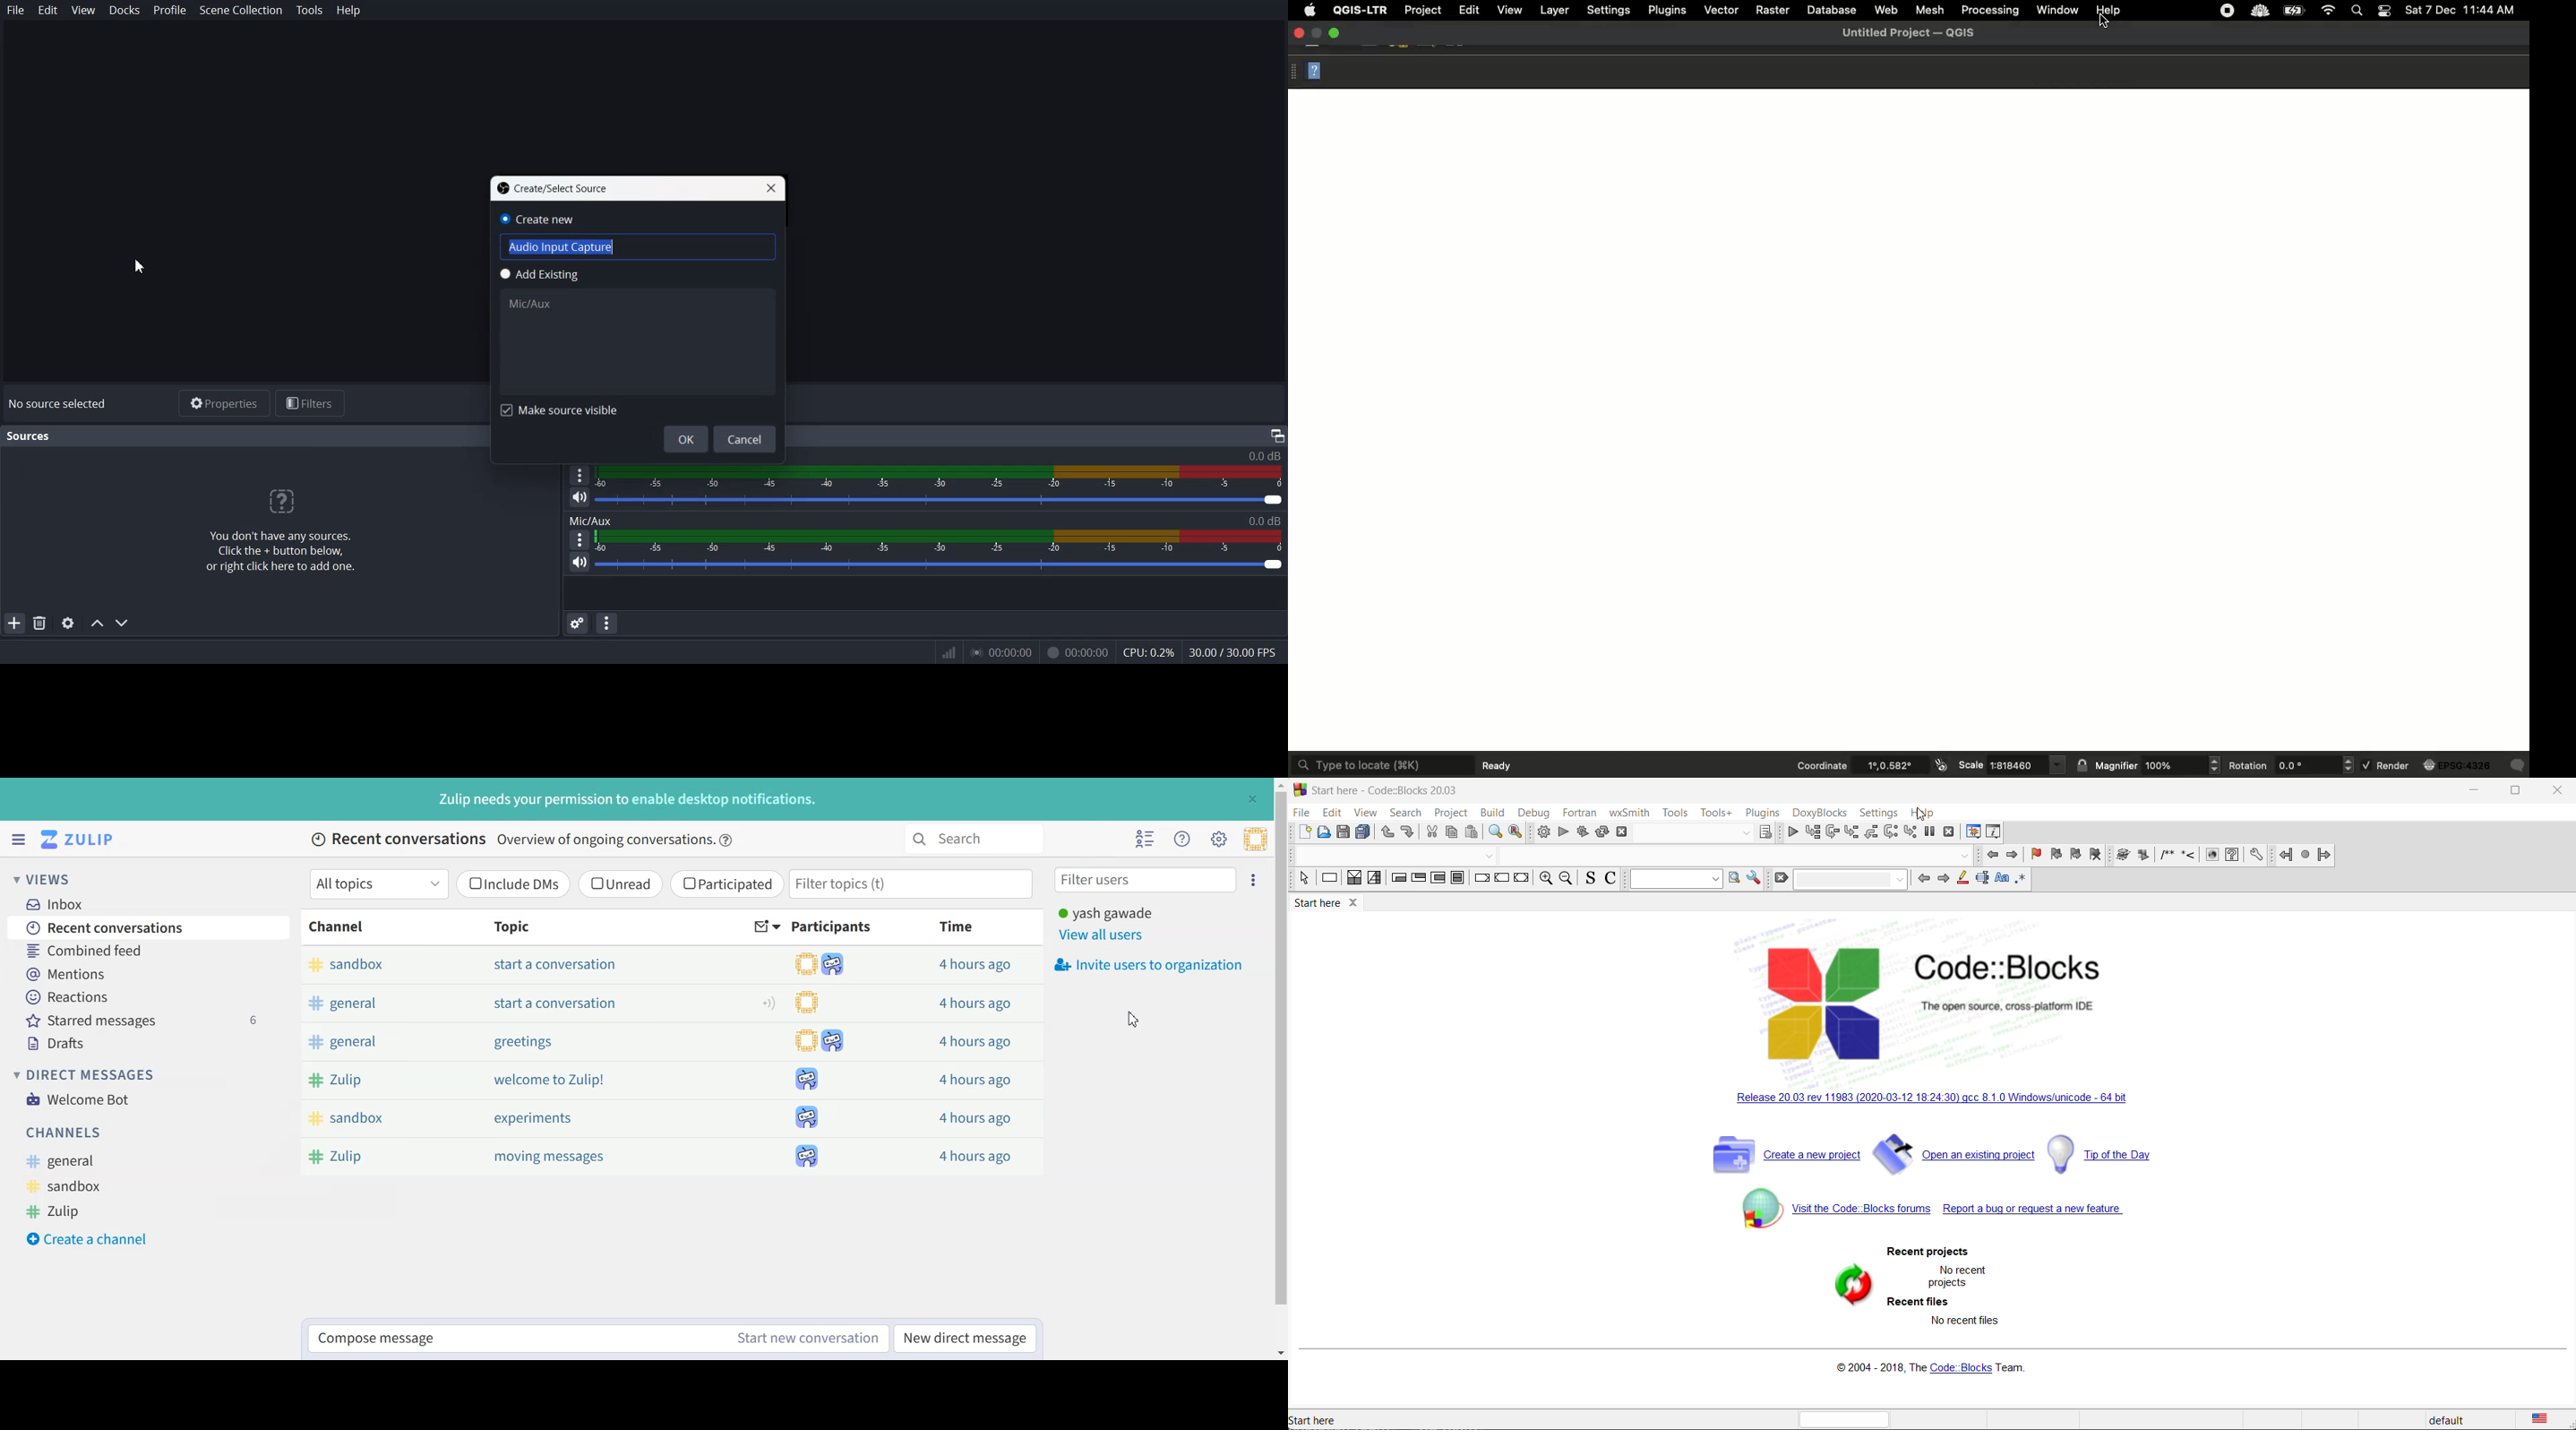  I want to click on build, so click(1543, 833).